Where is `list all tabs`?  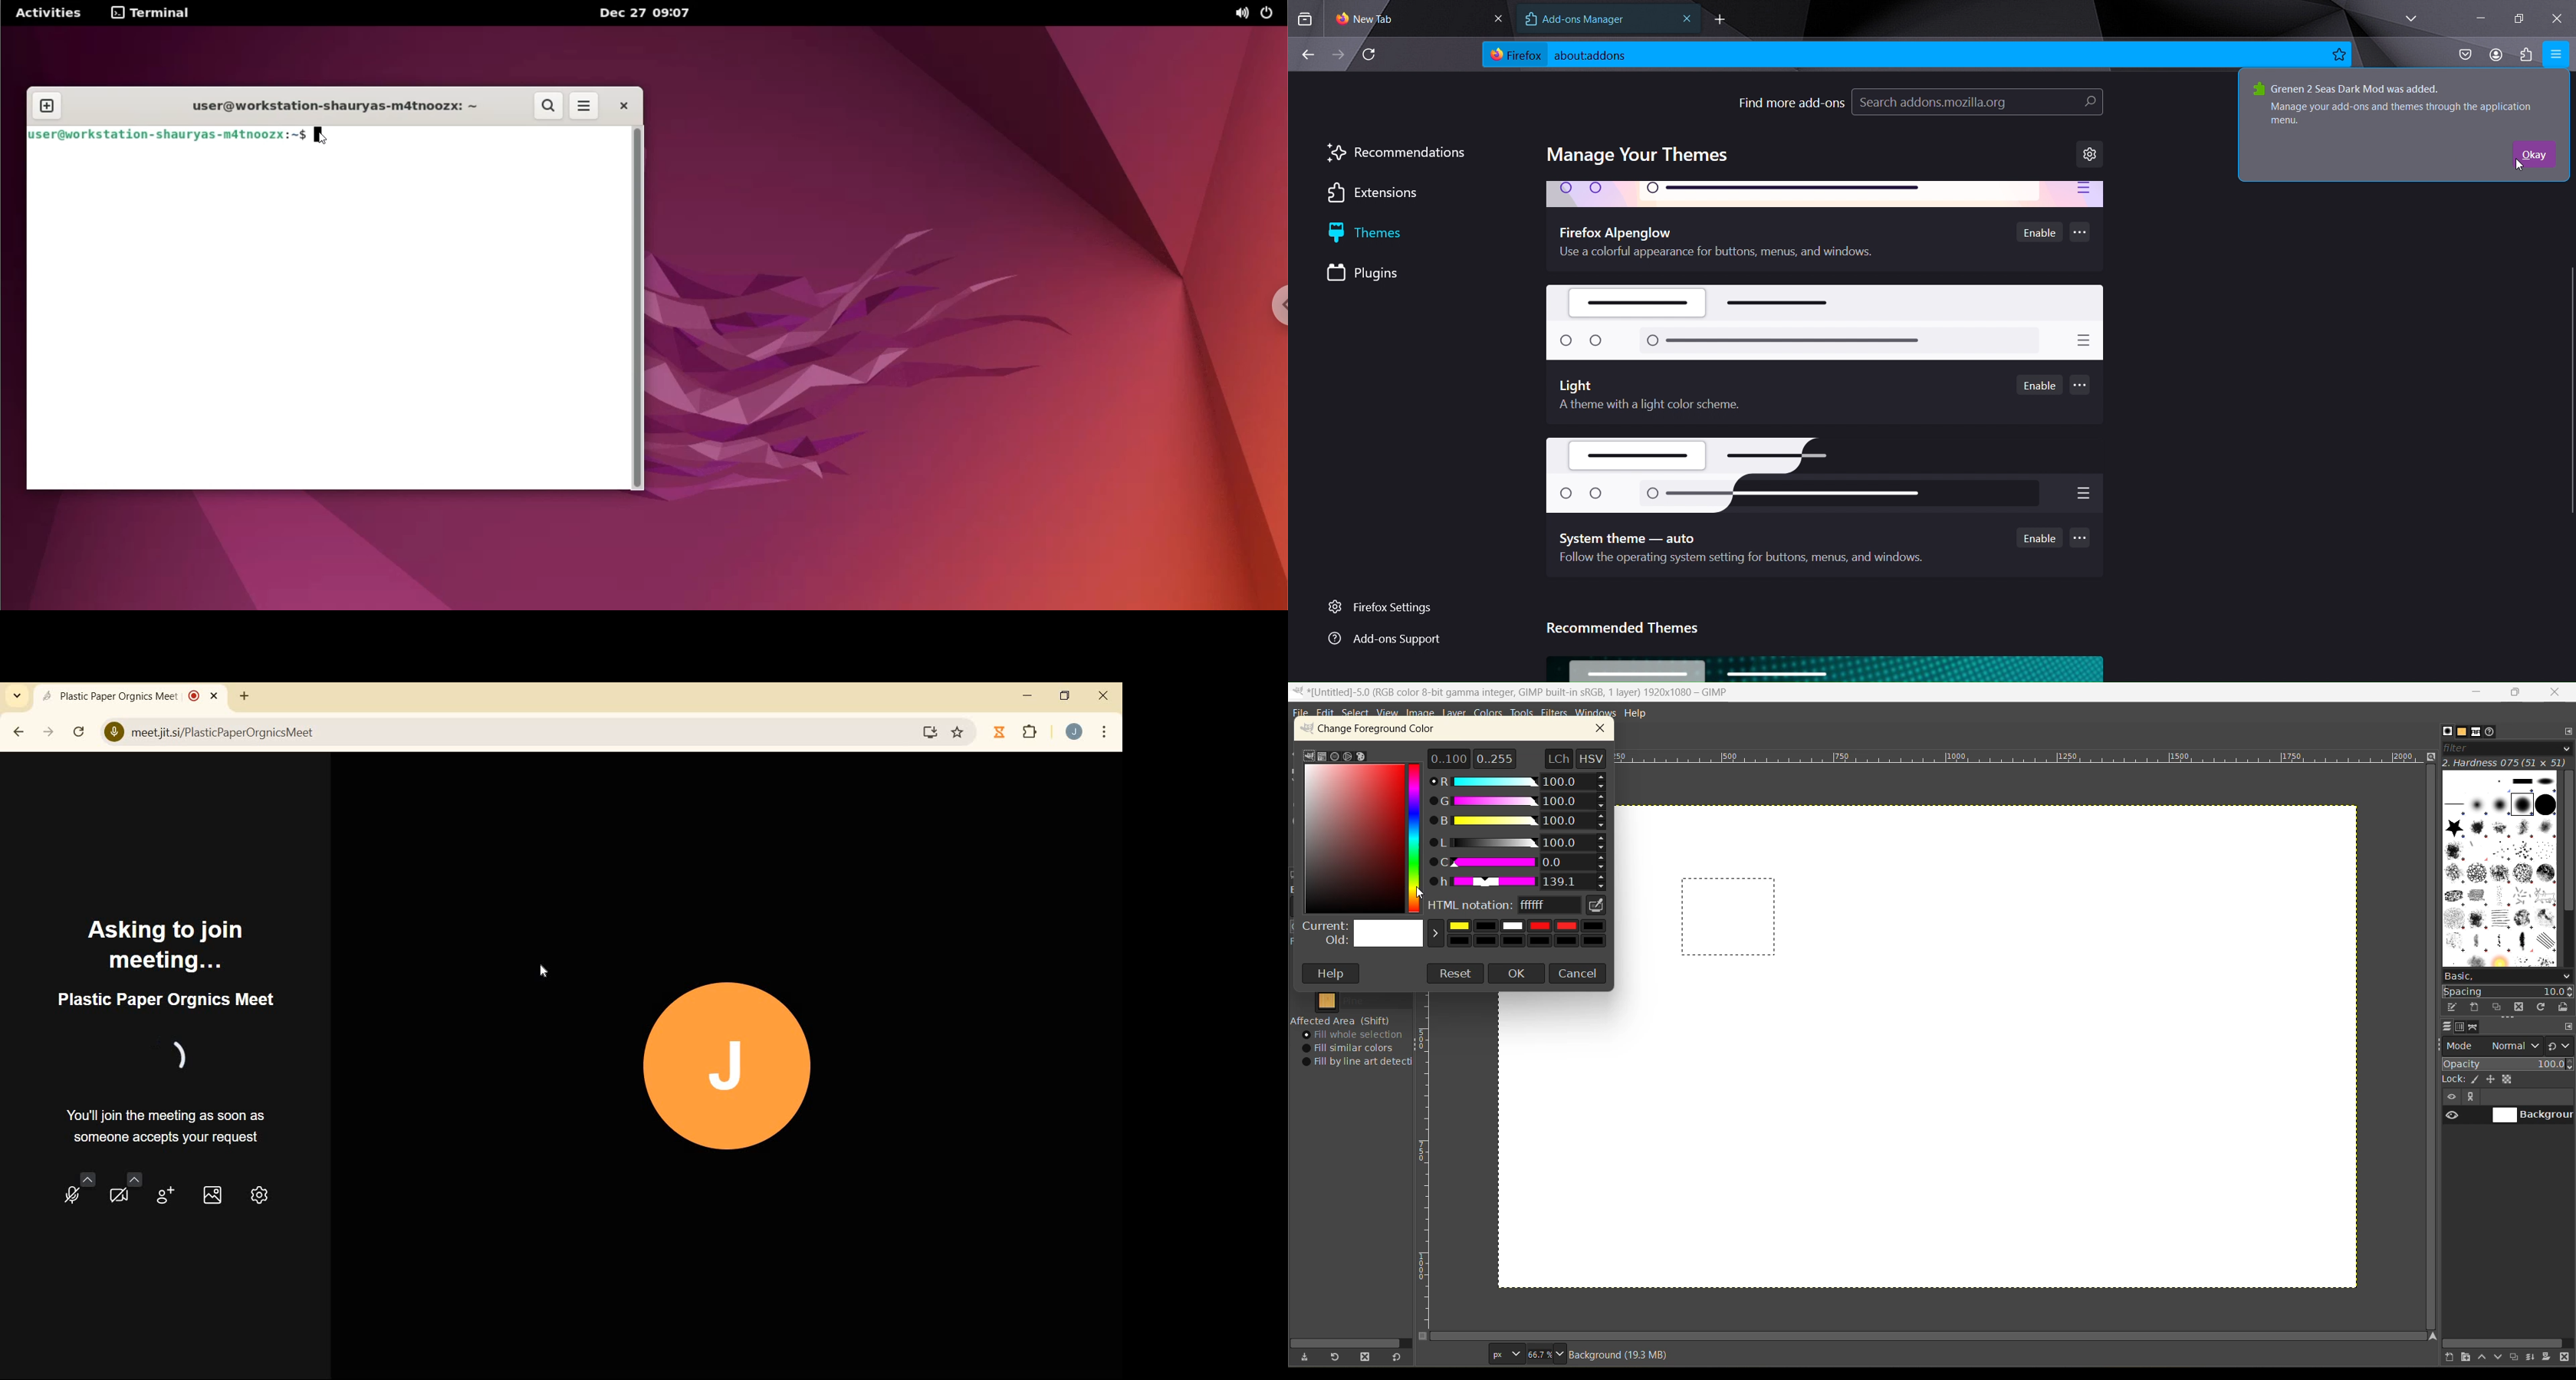
list all tabs is located at coordinates (2407, 17).